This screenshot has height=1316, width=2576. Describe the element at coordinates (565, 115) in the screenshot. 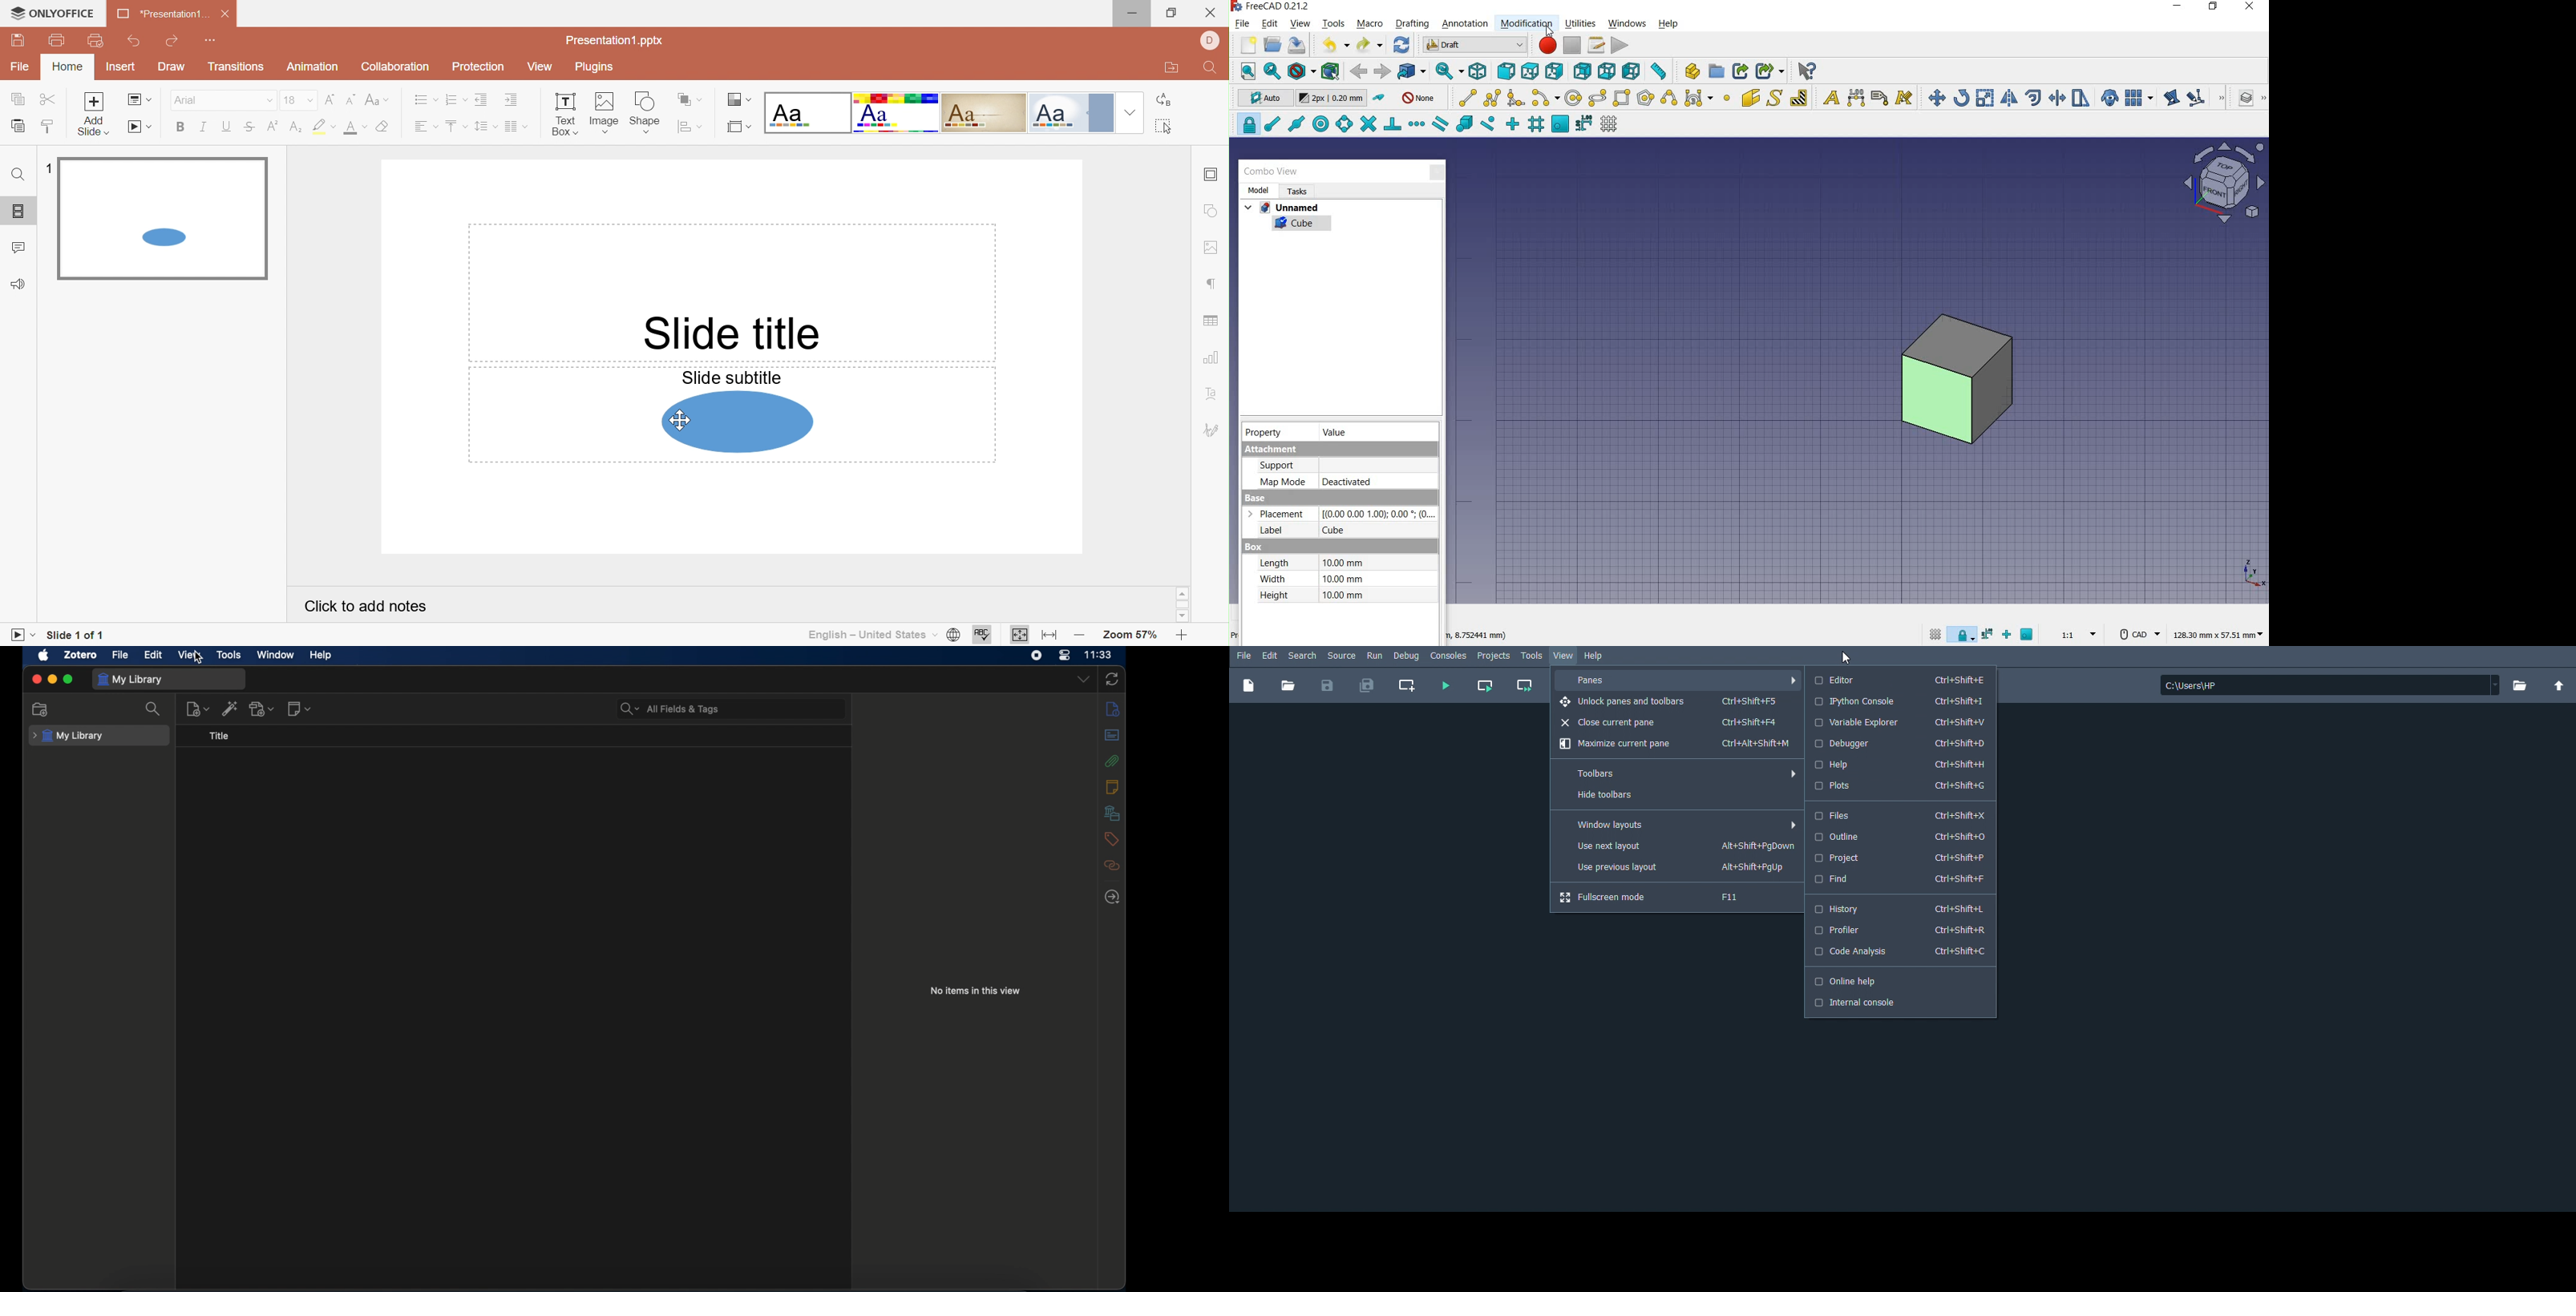

I see `Text Box` at that location.